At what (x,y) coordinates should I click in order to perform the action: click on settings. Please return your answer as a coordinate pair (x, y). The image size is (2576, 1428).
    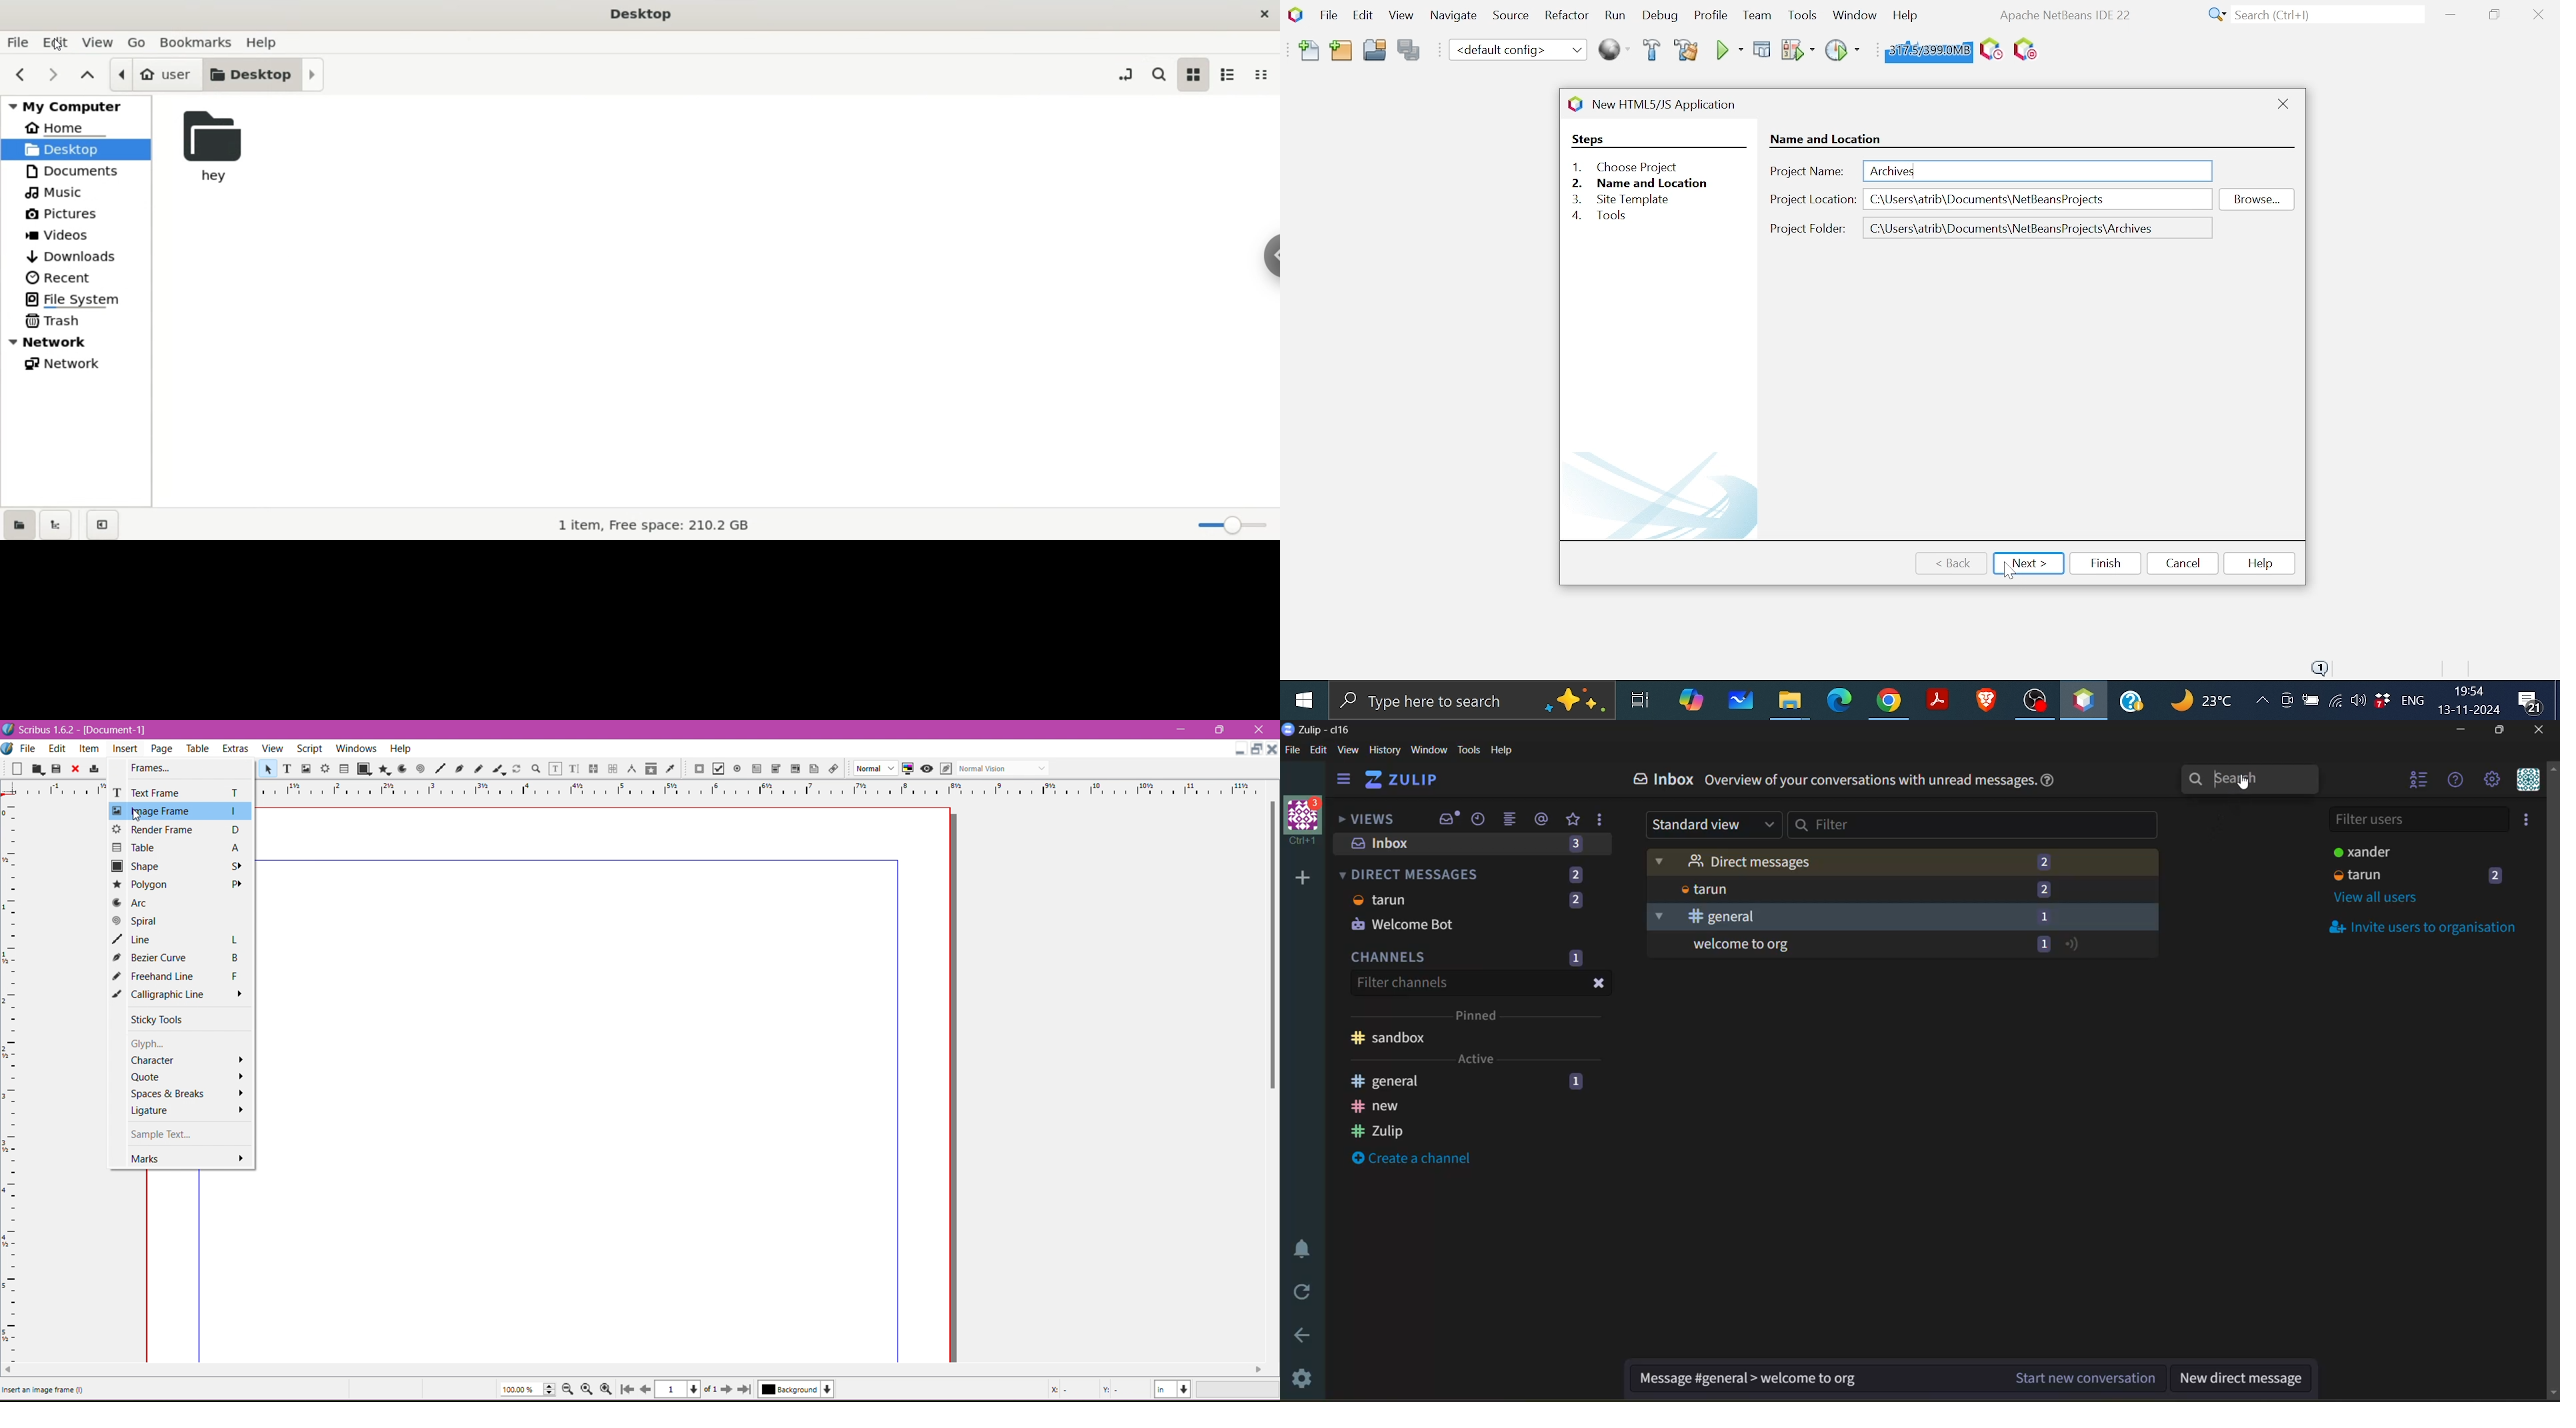
    Looking at the image, I should click on (1306, 1377).